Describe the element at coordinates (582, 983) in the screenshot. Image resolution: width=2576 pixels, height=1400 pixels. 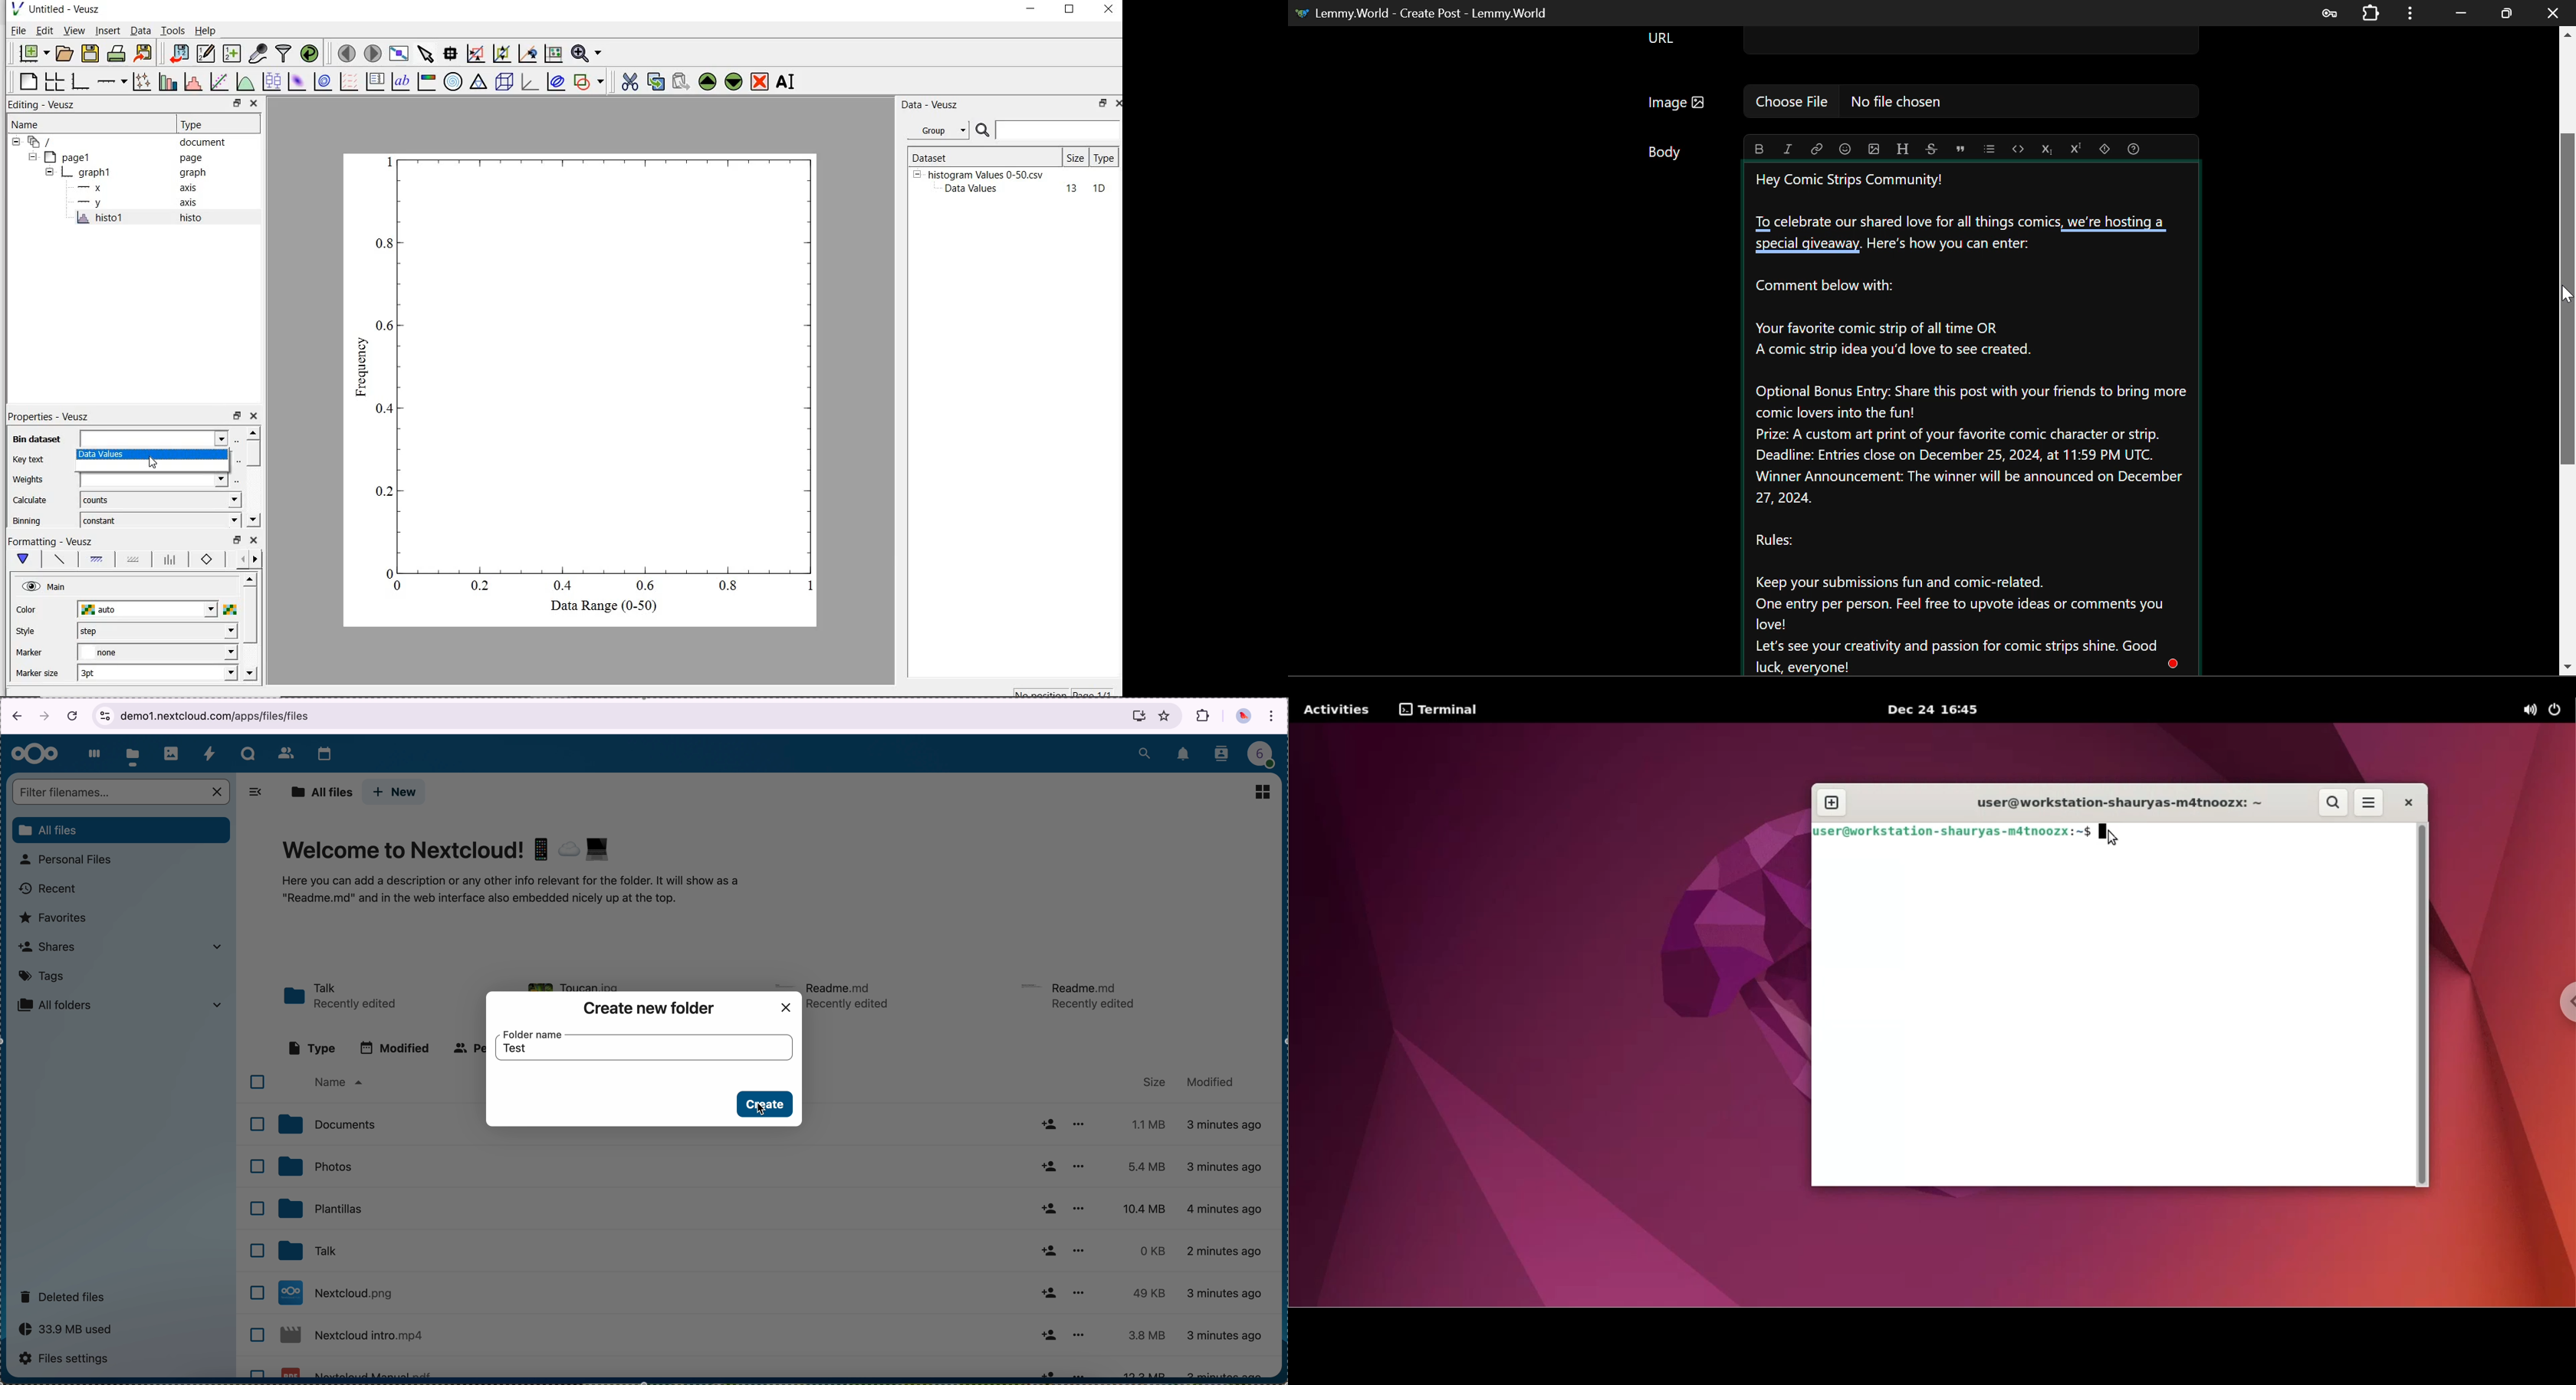
I see `toucan file` at that location.